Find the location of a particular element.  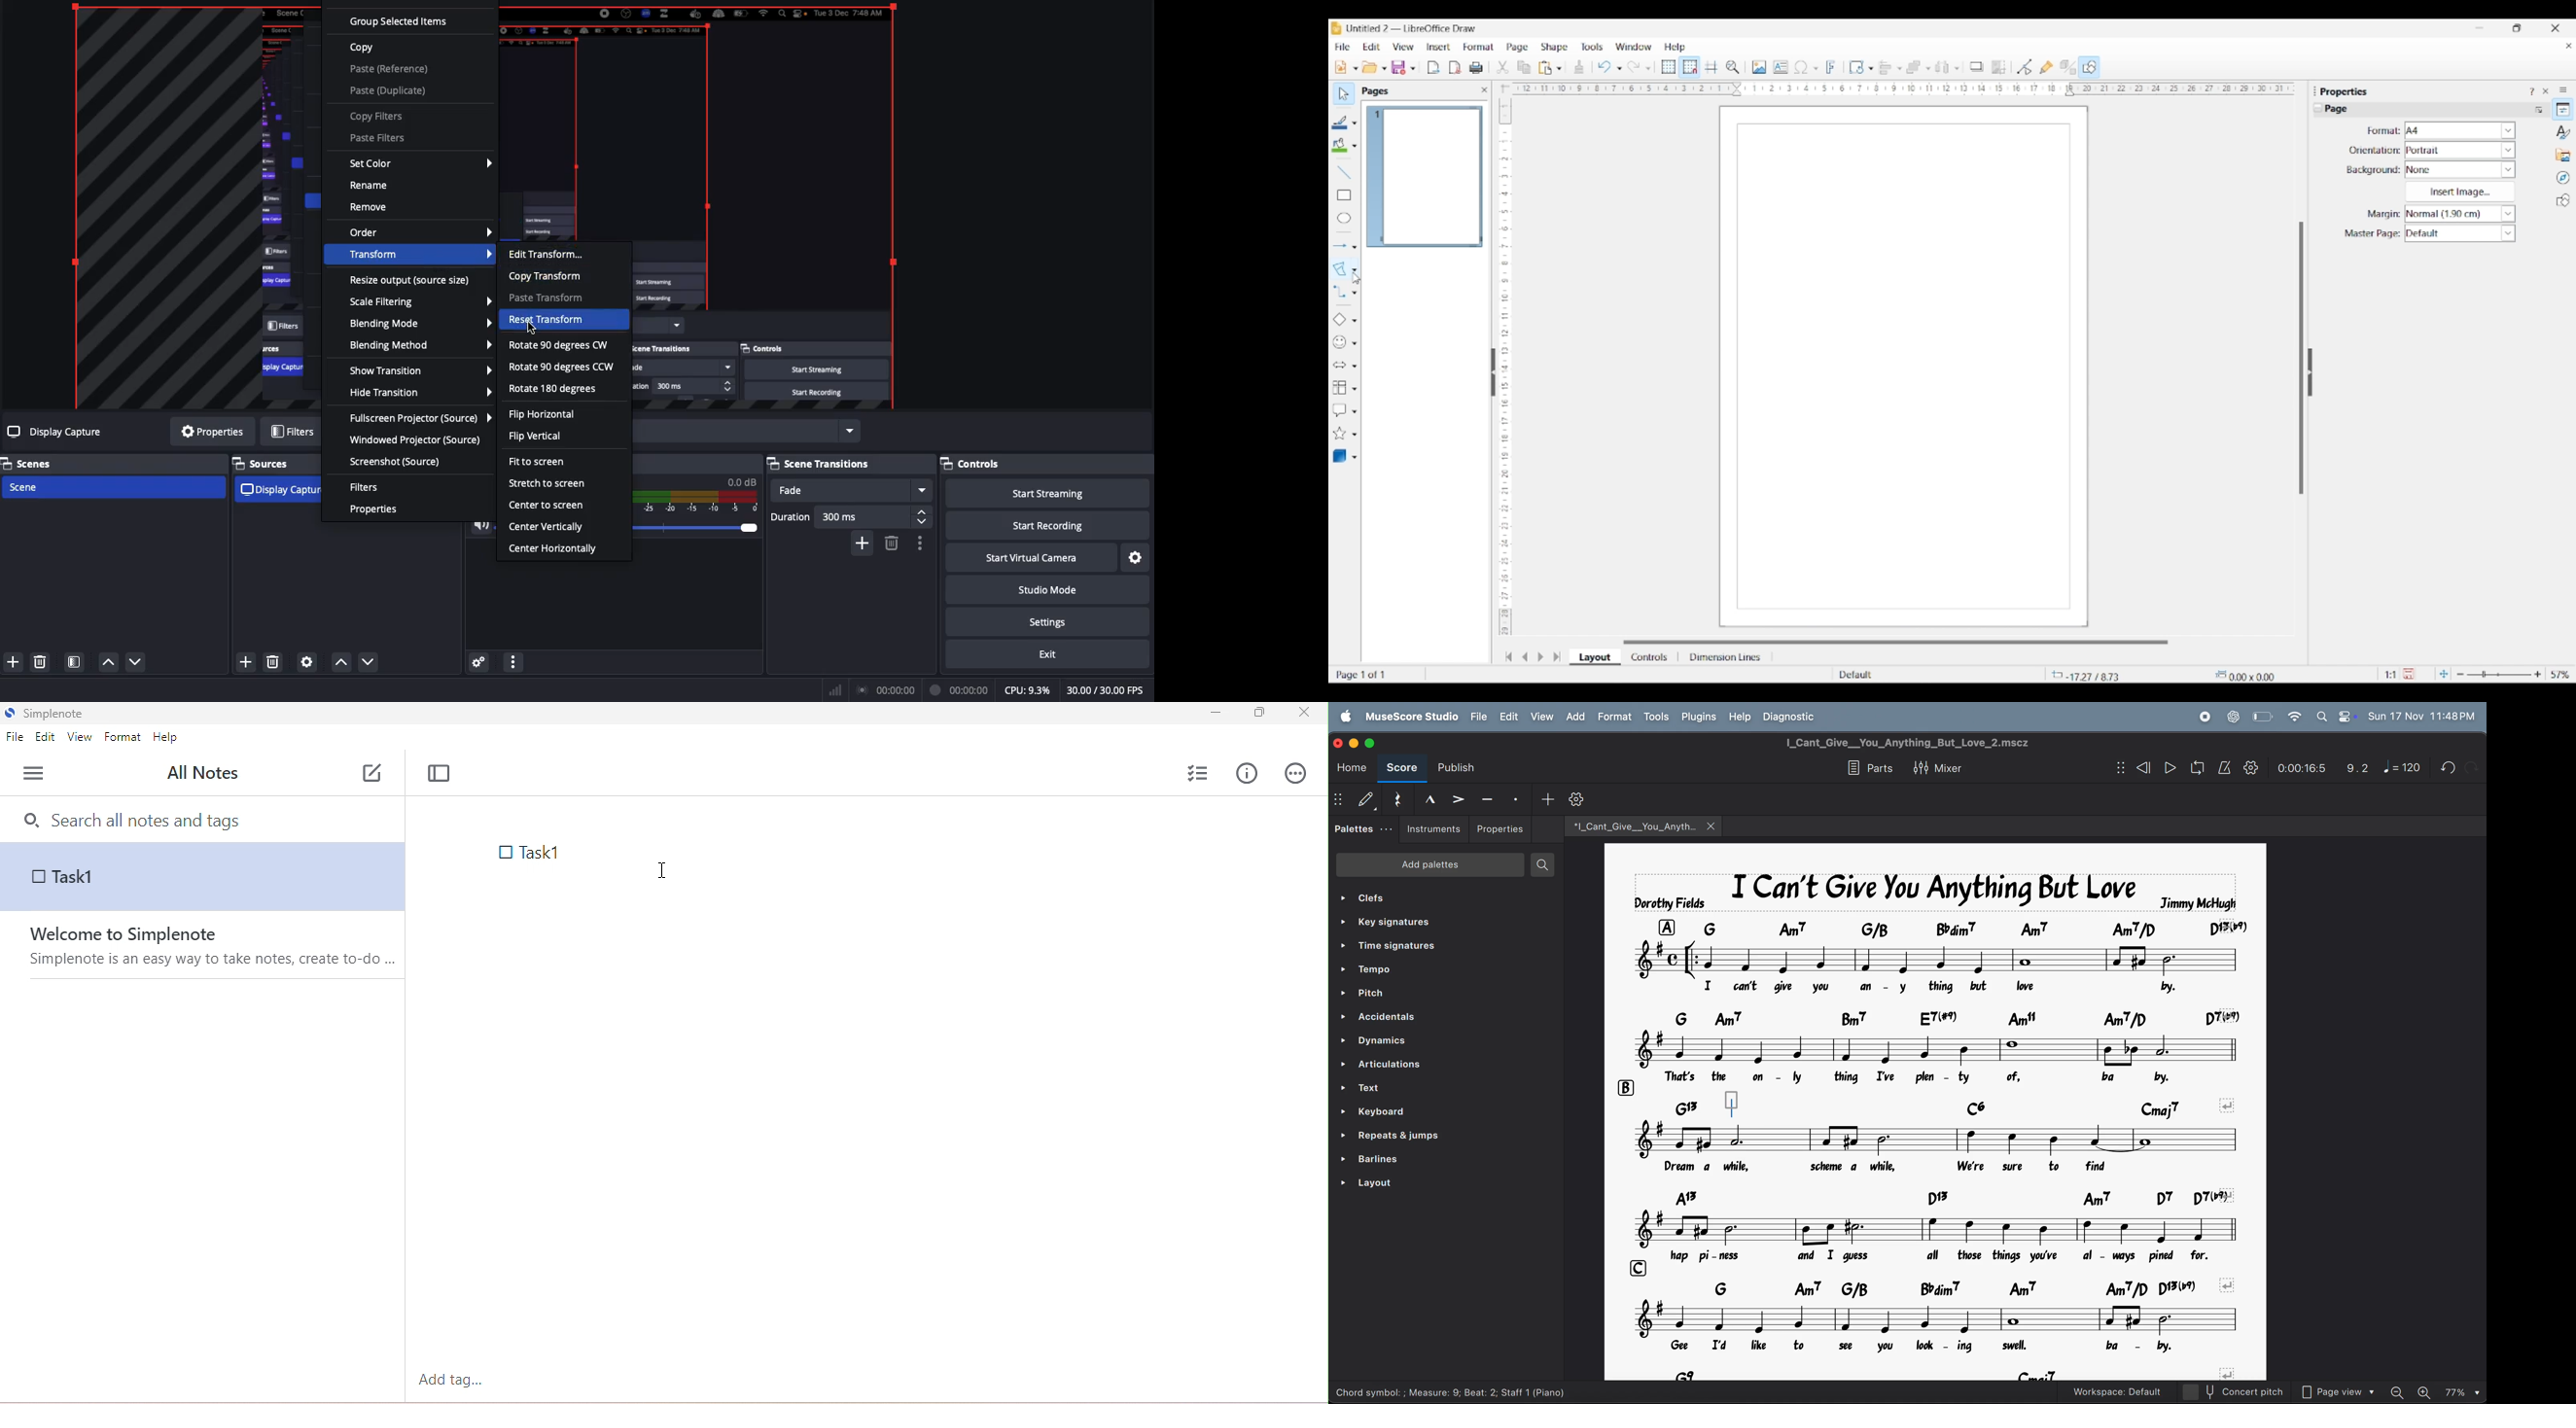

Scale filtering  is located at coordinates (417, 302).